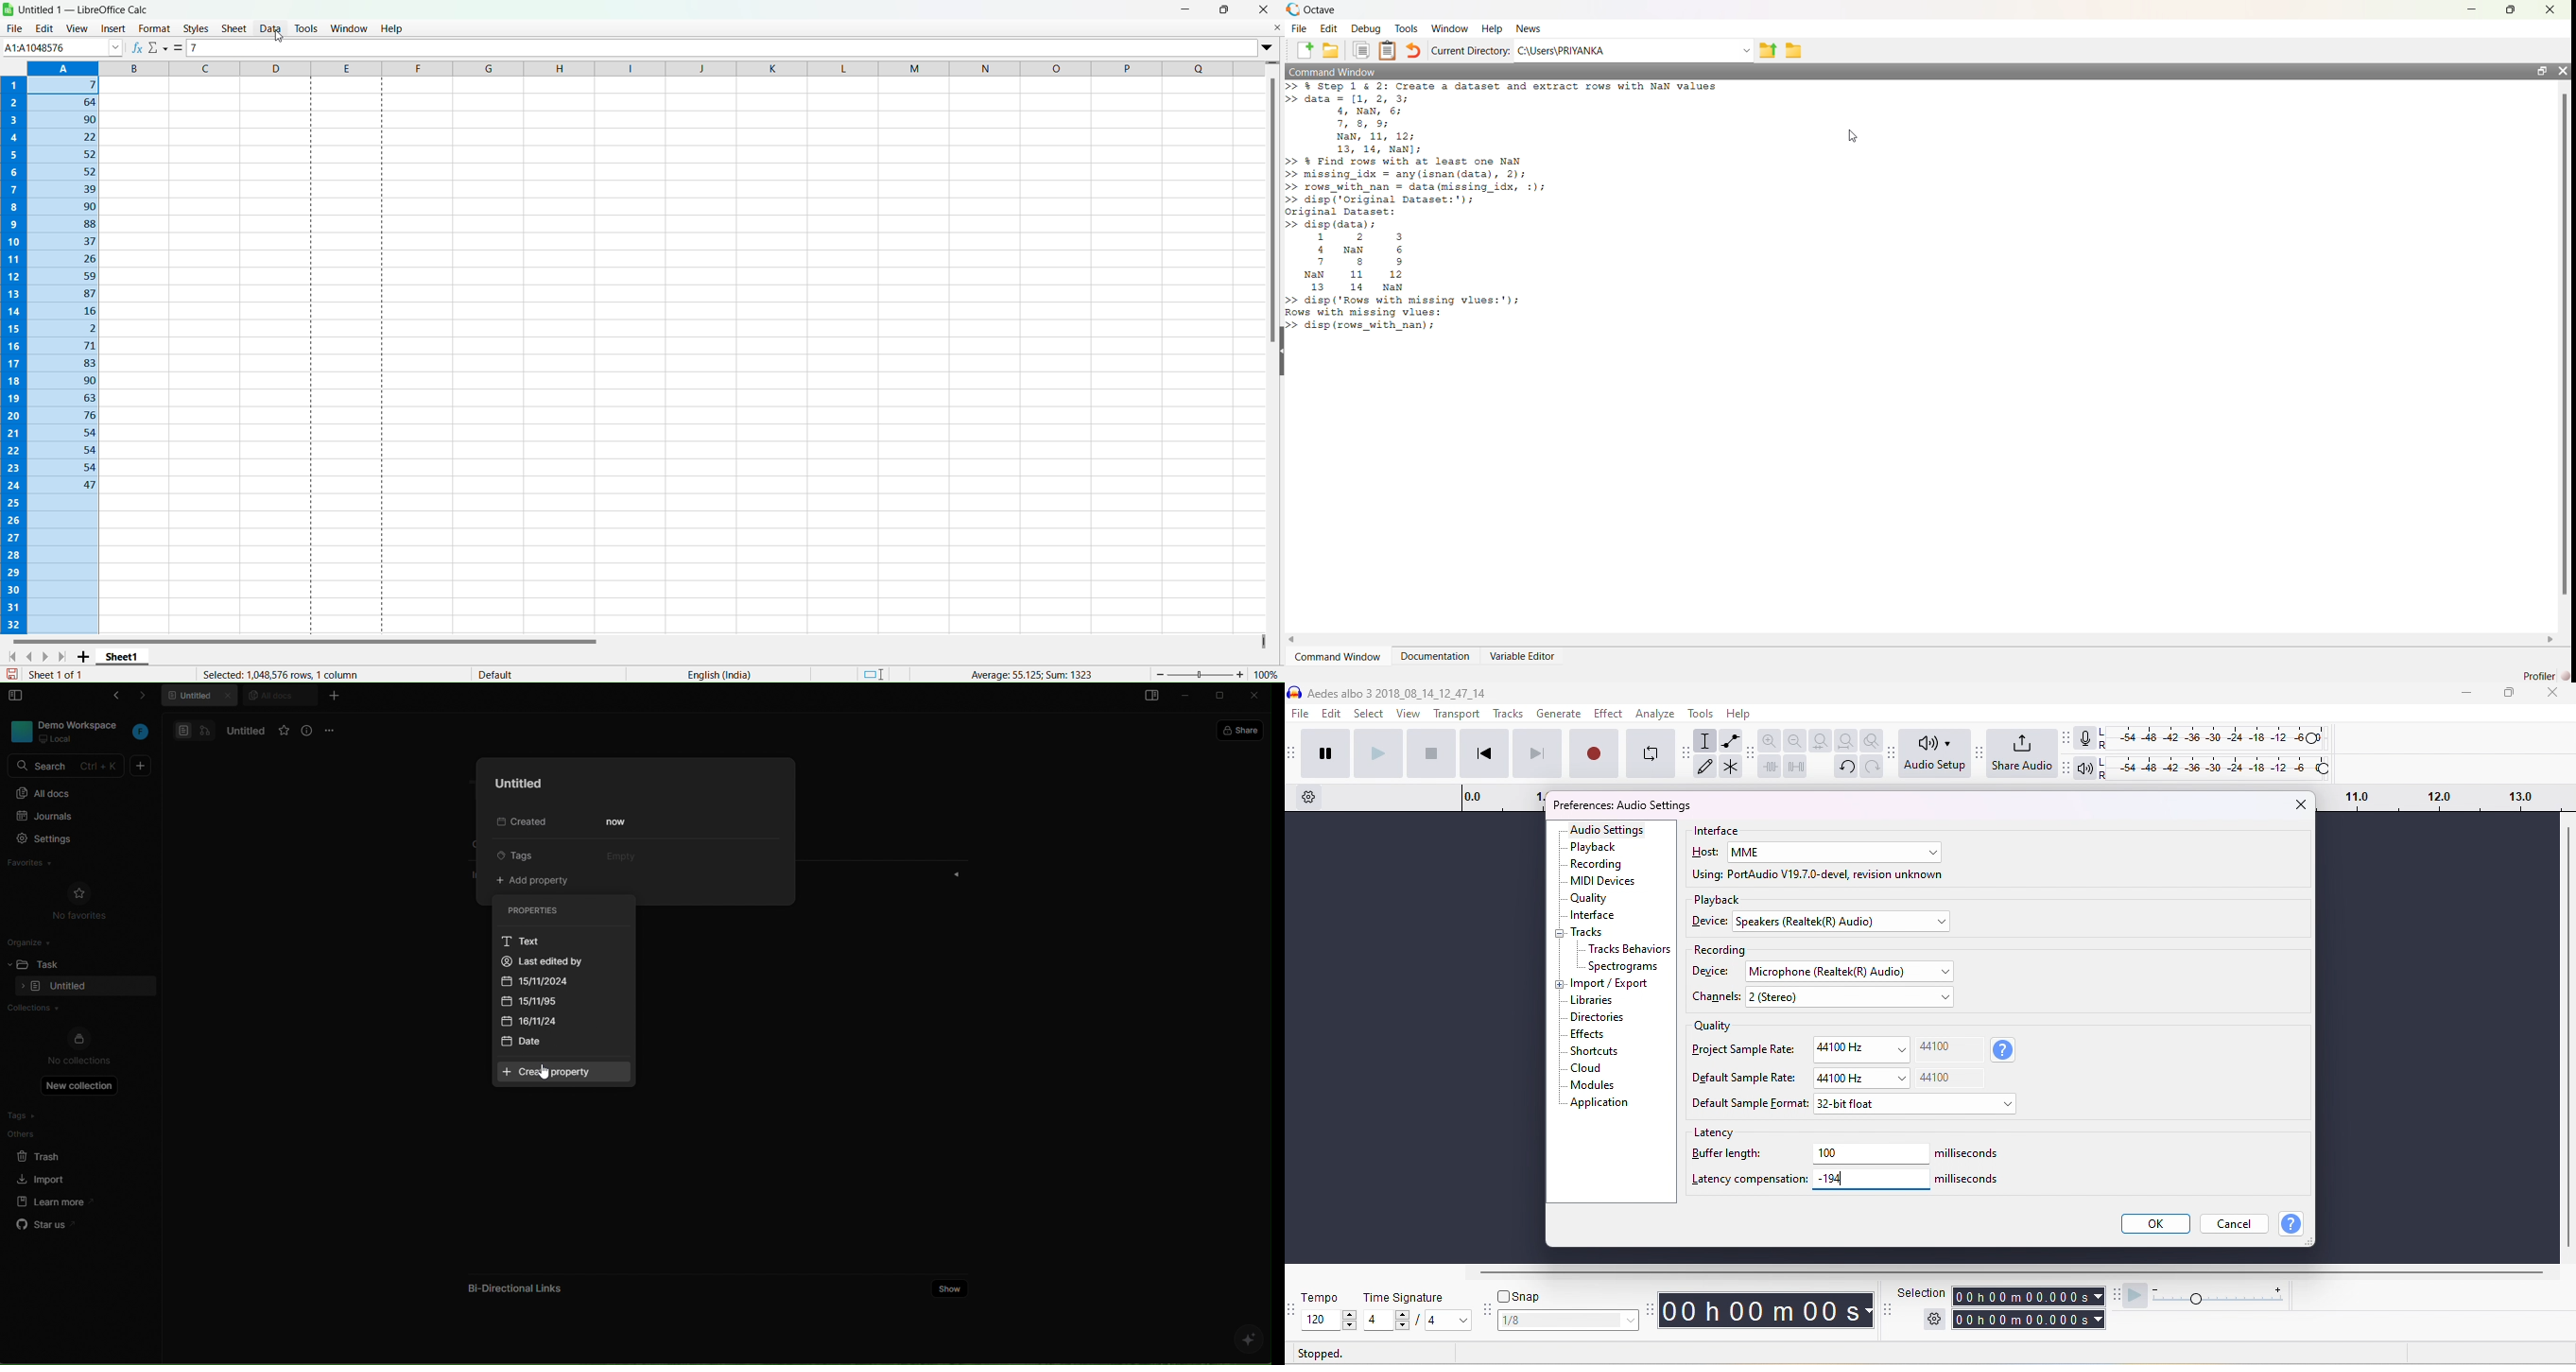 This screenshot has width=2576, height=1372. I want to click on collections, so click(75, 1009).